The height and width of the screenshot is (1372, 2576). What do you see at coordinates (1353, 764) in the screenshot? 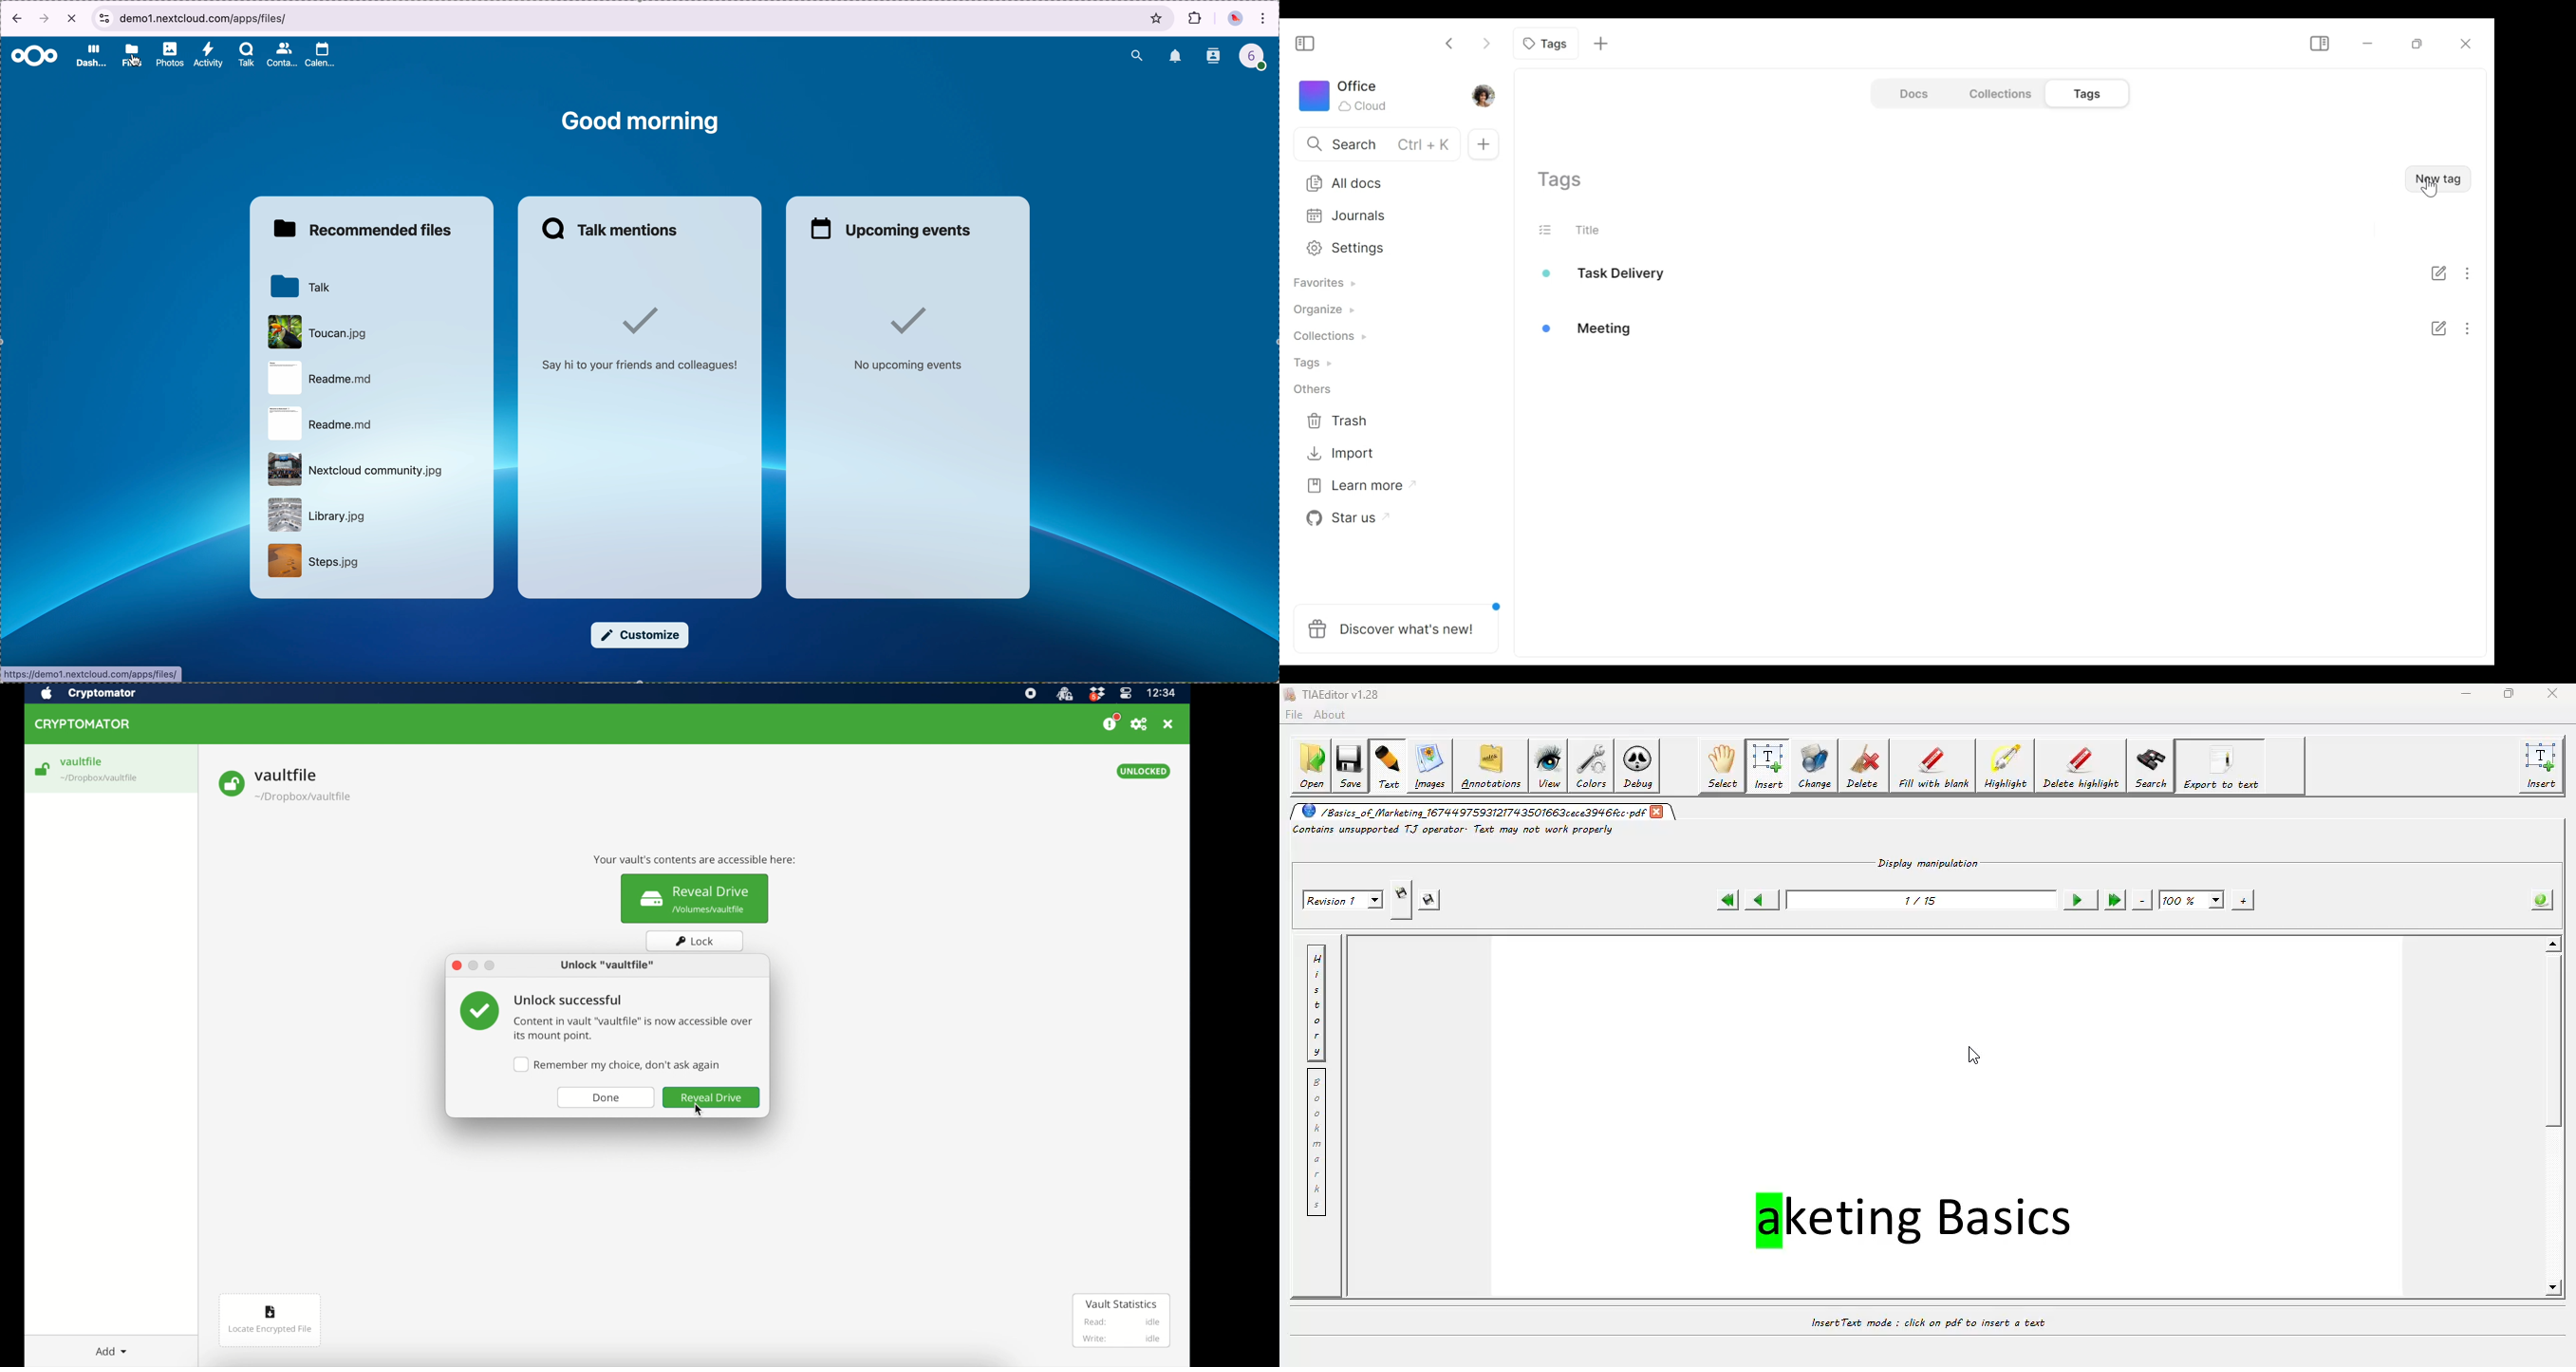
I see `save` at bounding box center [1353, 764].